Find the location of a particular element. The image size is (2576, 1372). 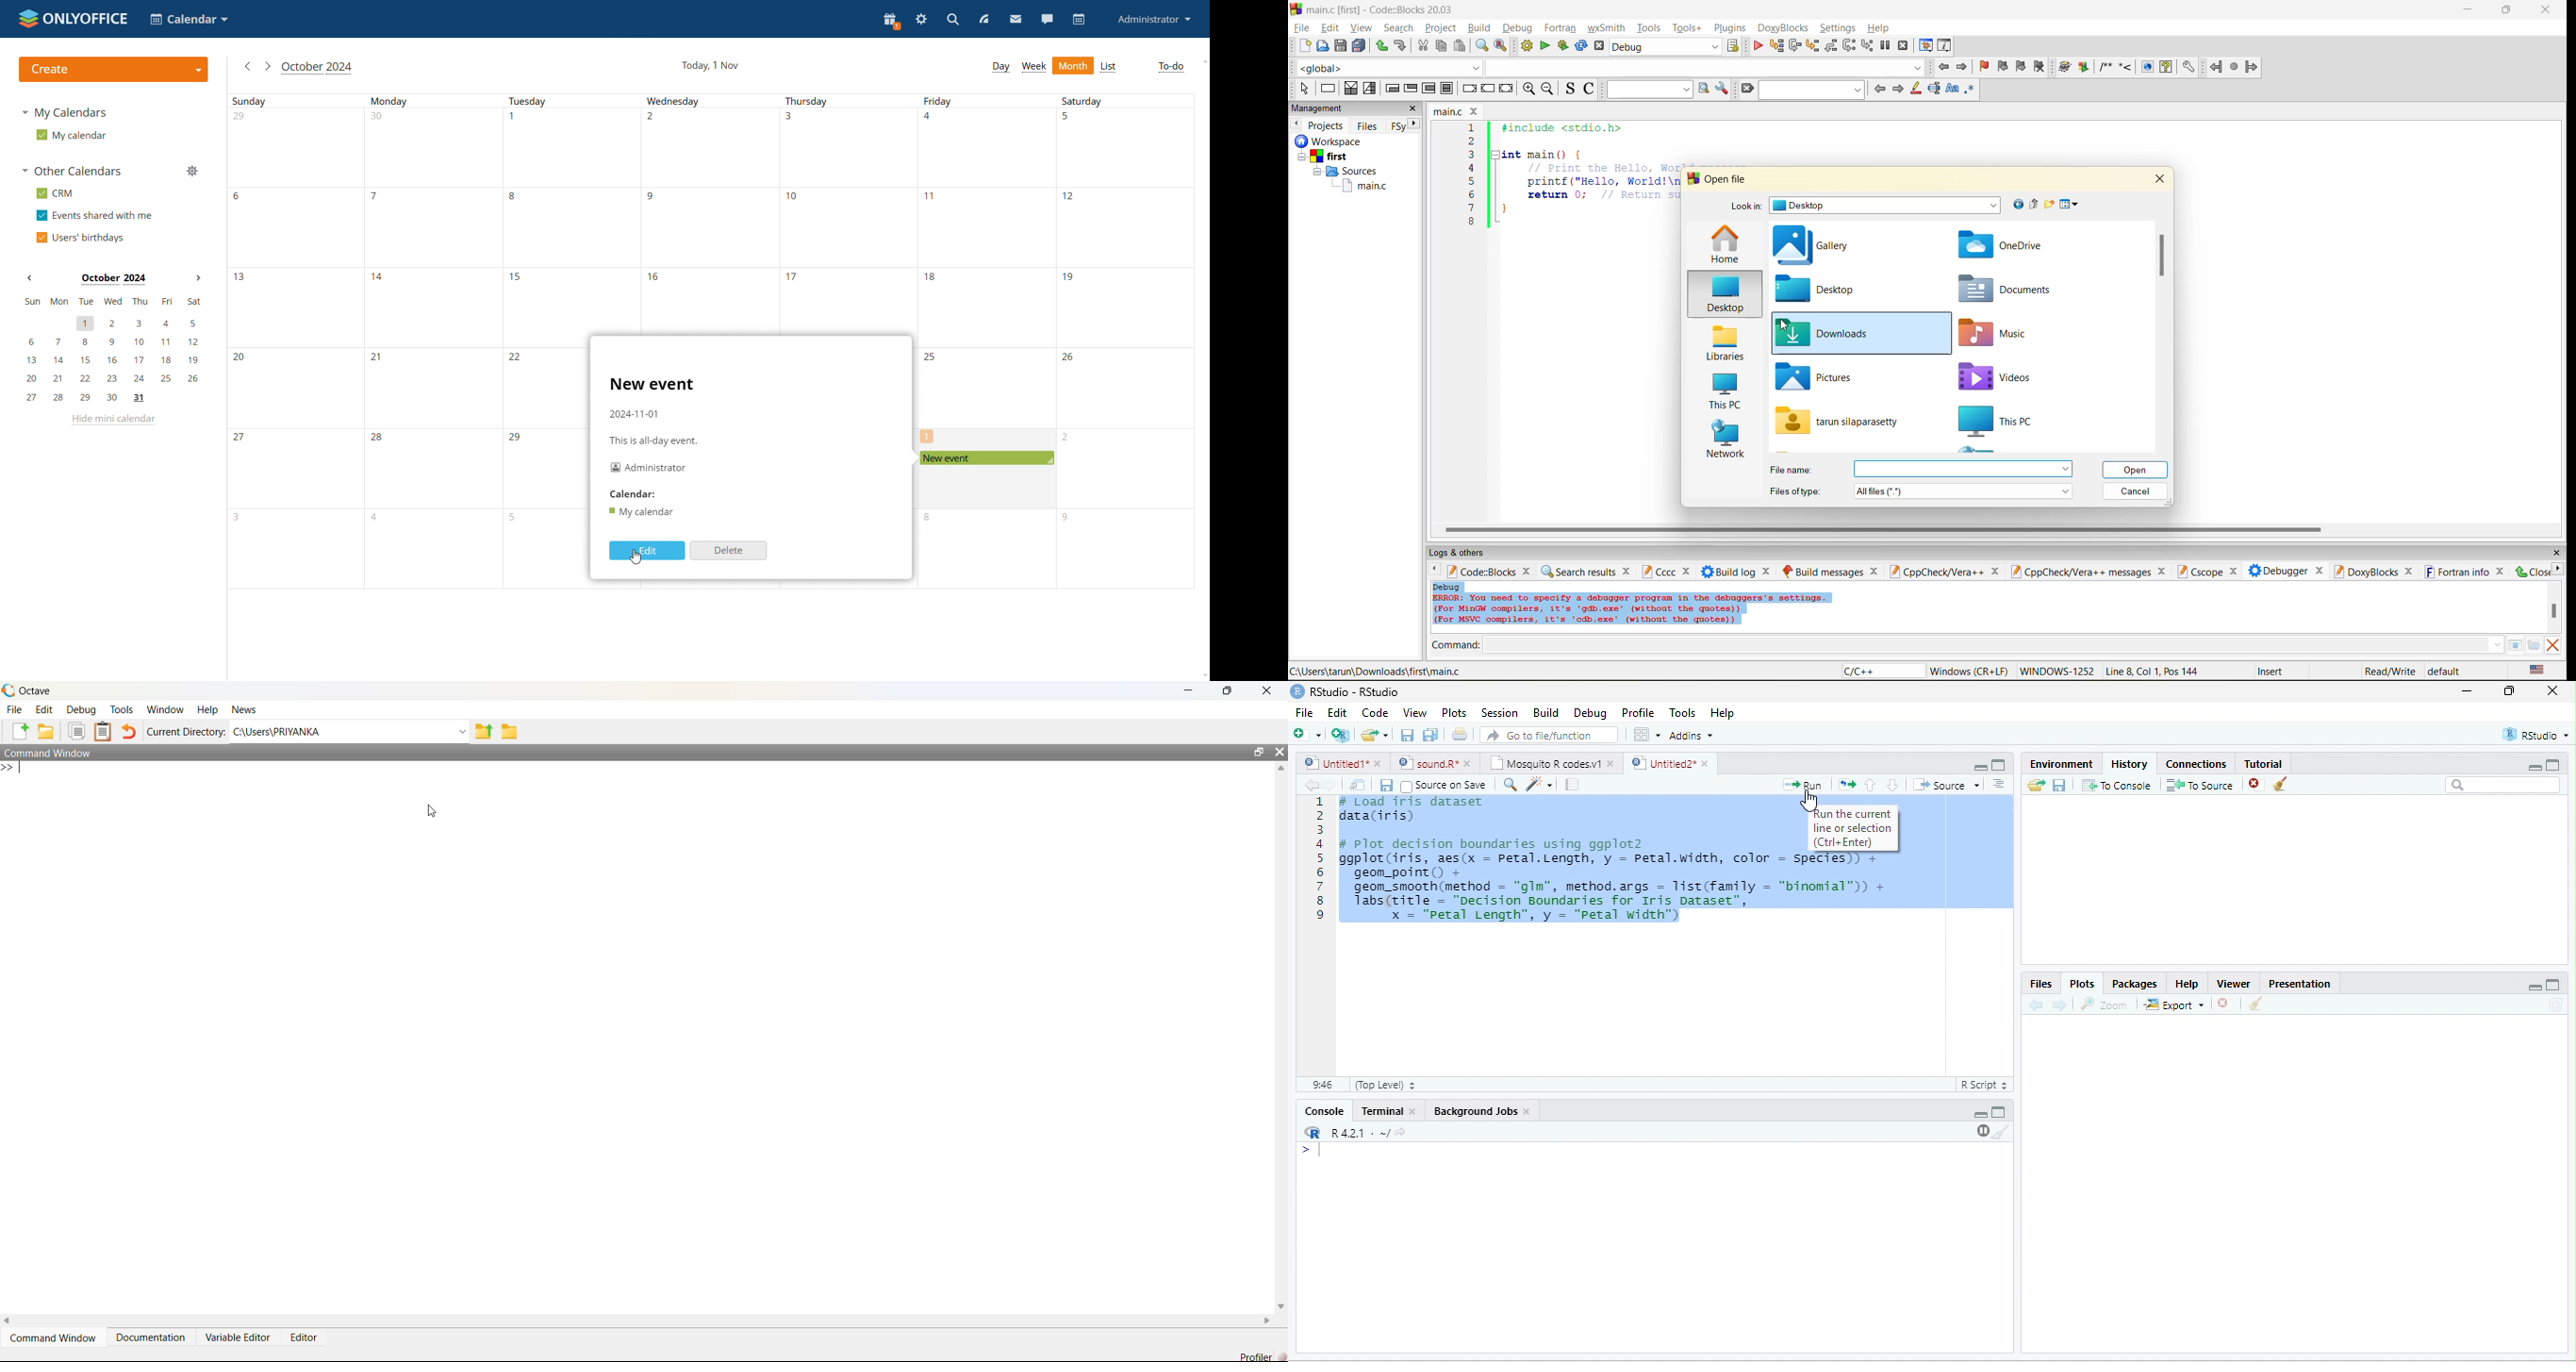

Packages is located at coordinates (2135, 985).